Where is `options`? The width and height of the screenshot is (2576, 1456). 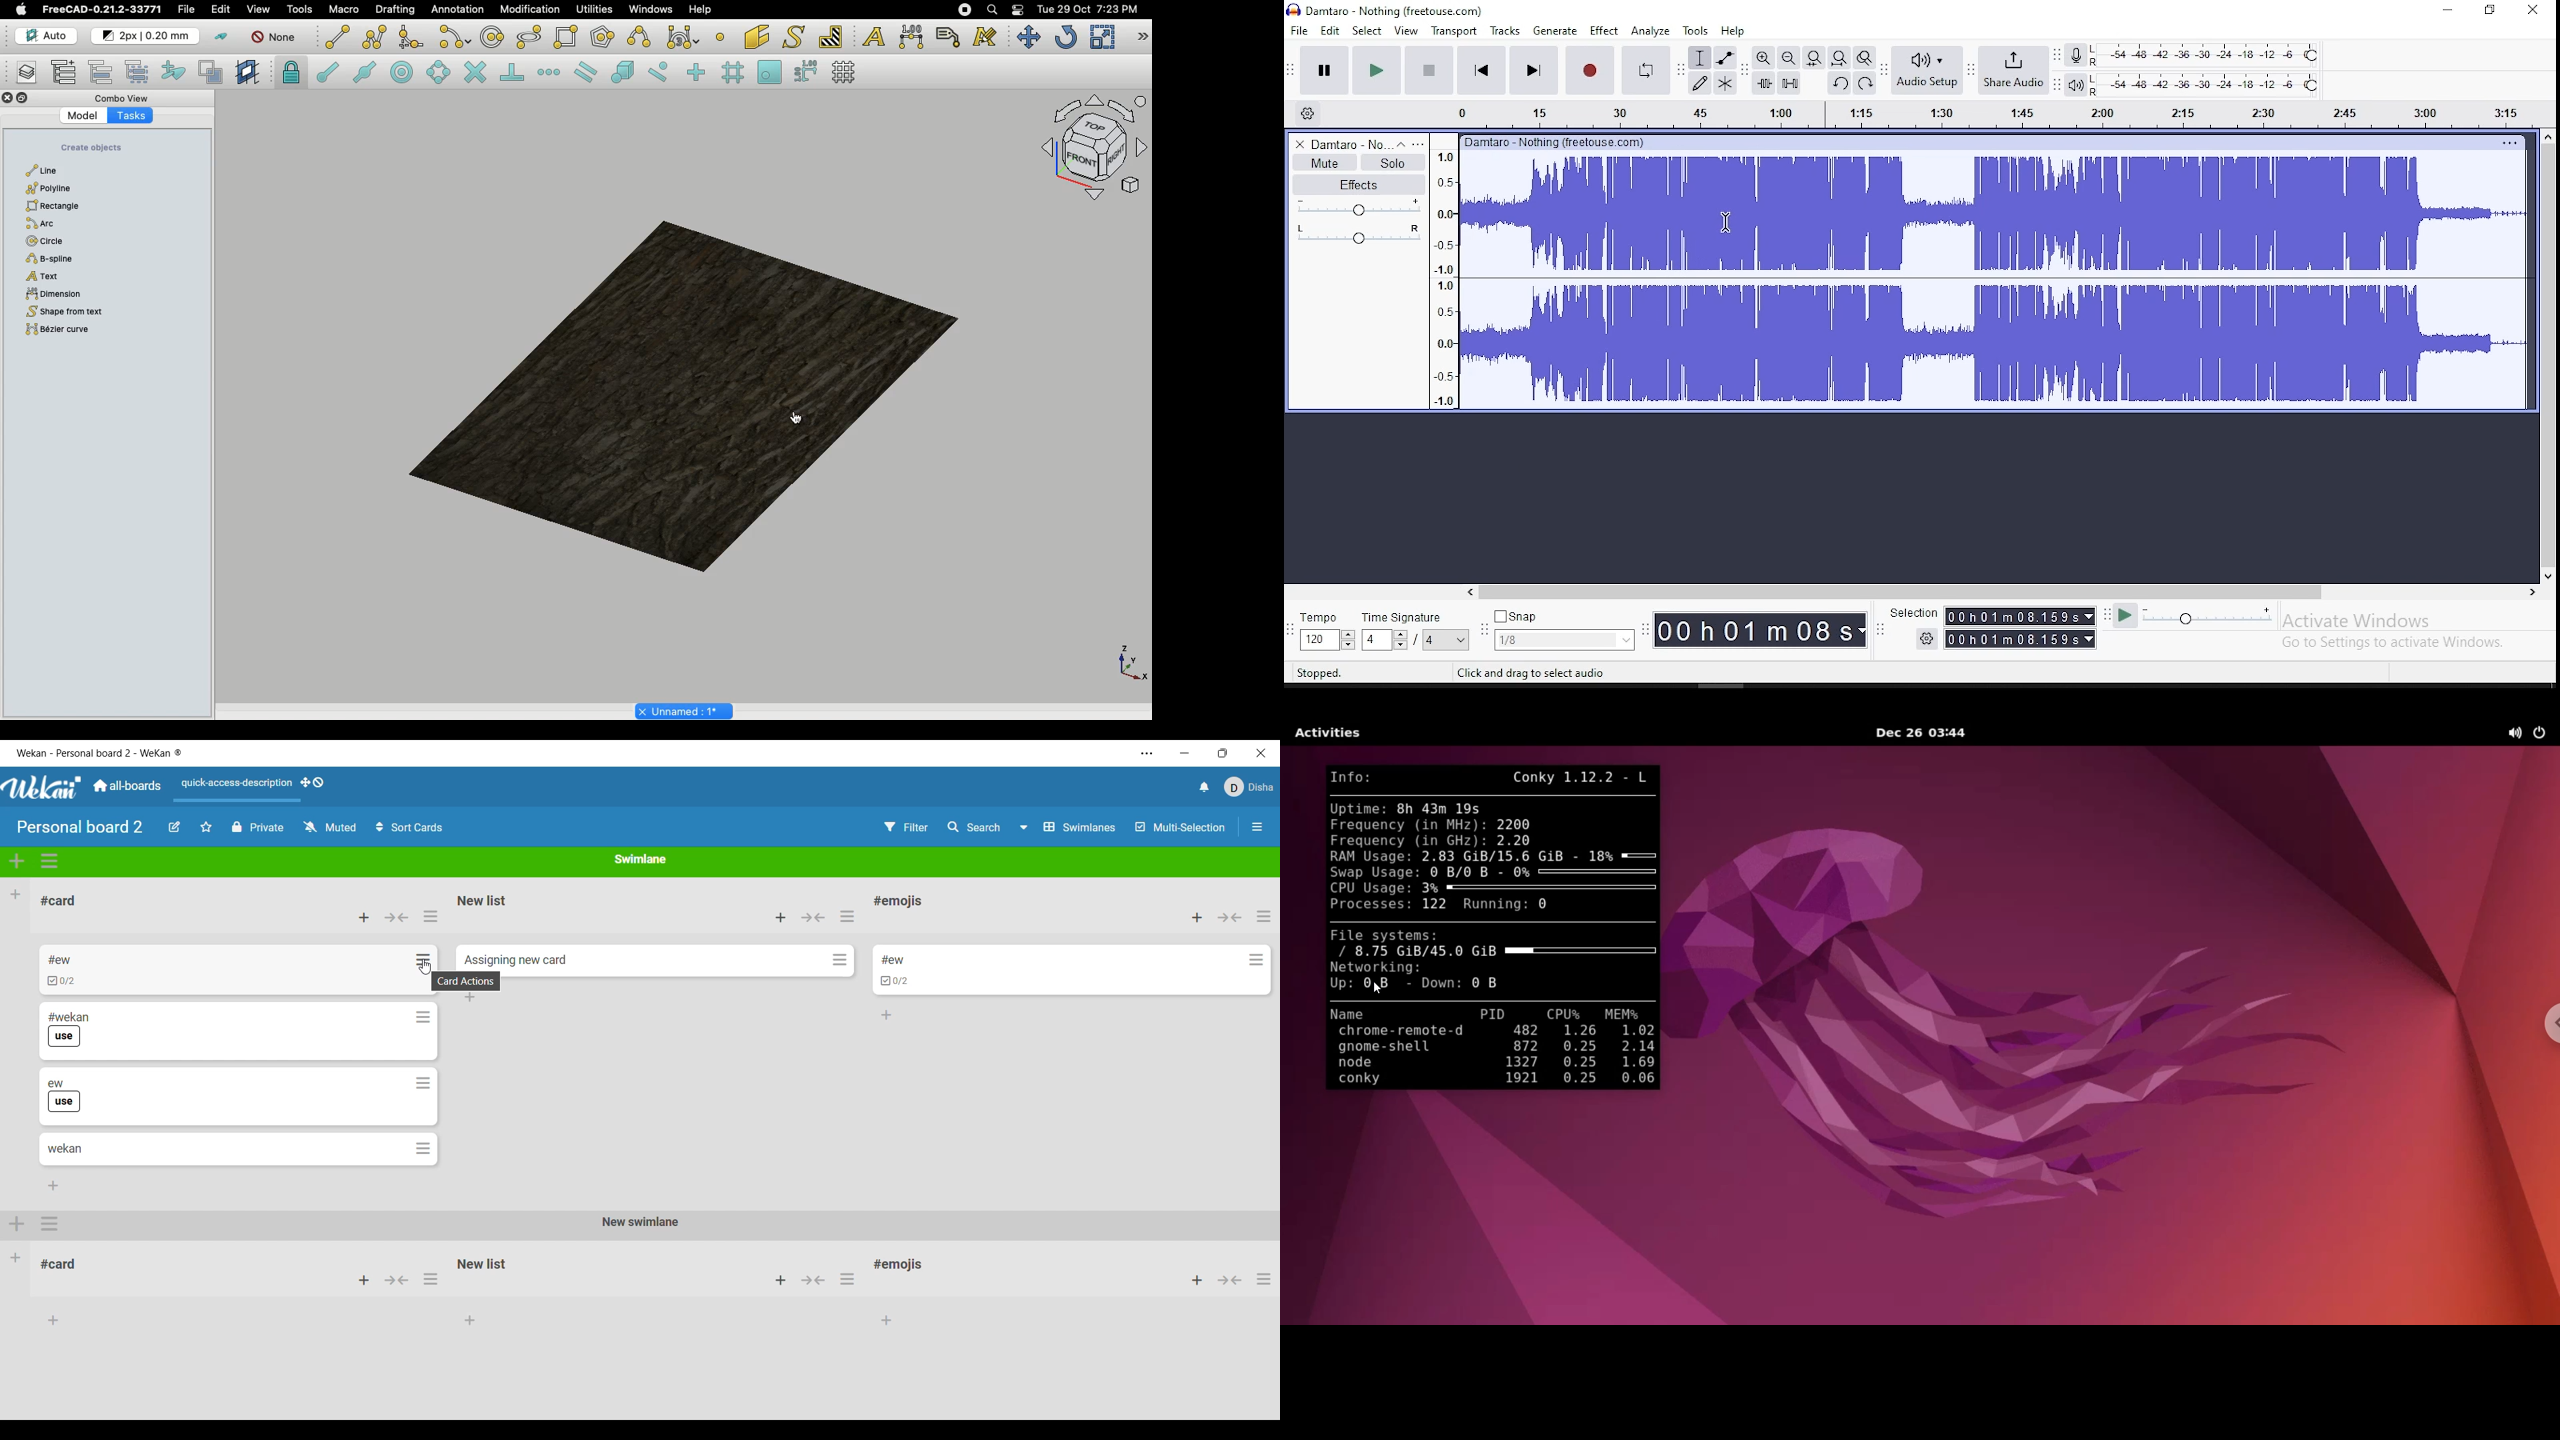 options is located at coordinates (431, 1283).